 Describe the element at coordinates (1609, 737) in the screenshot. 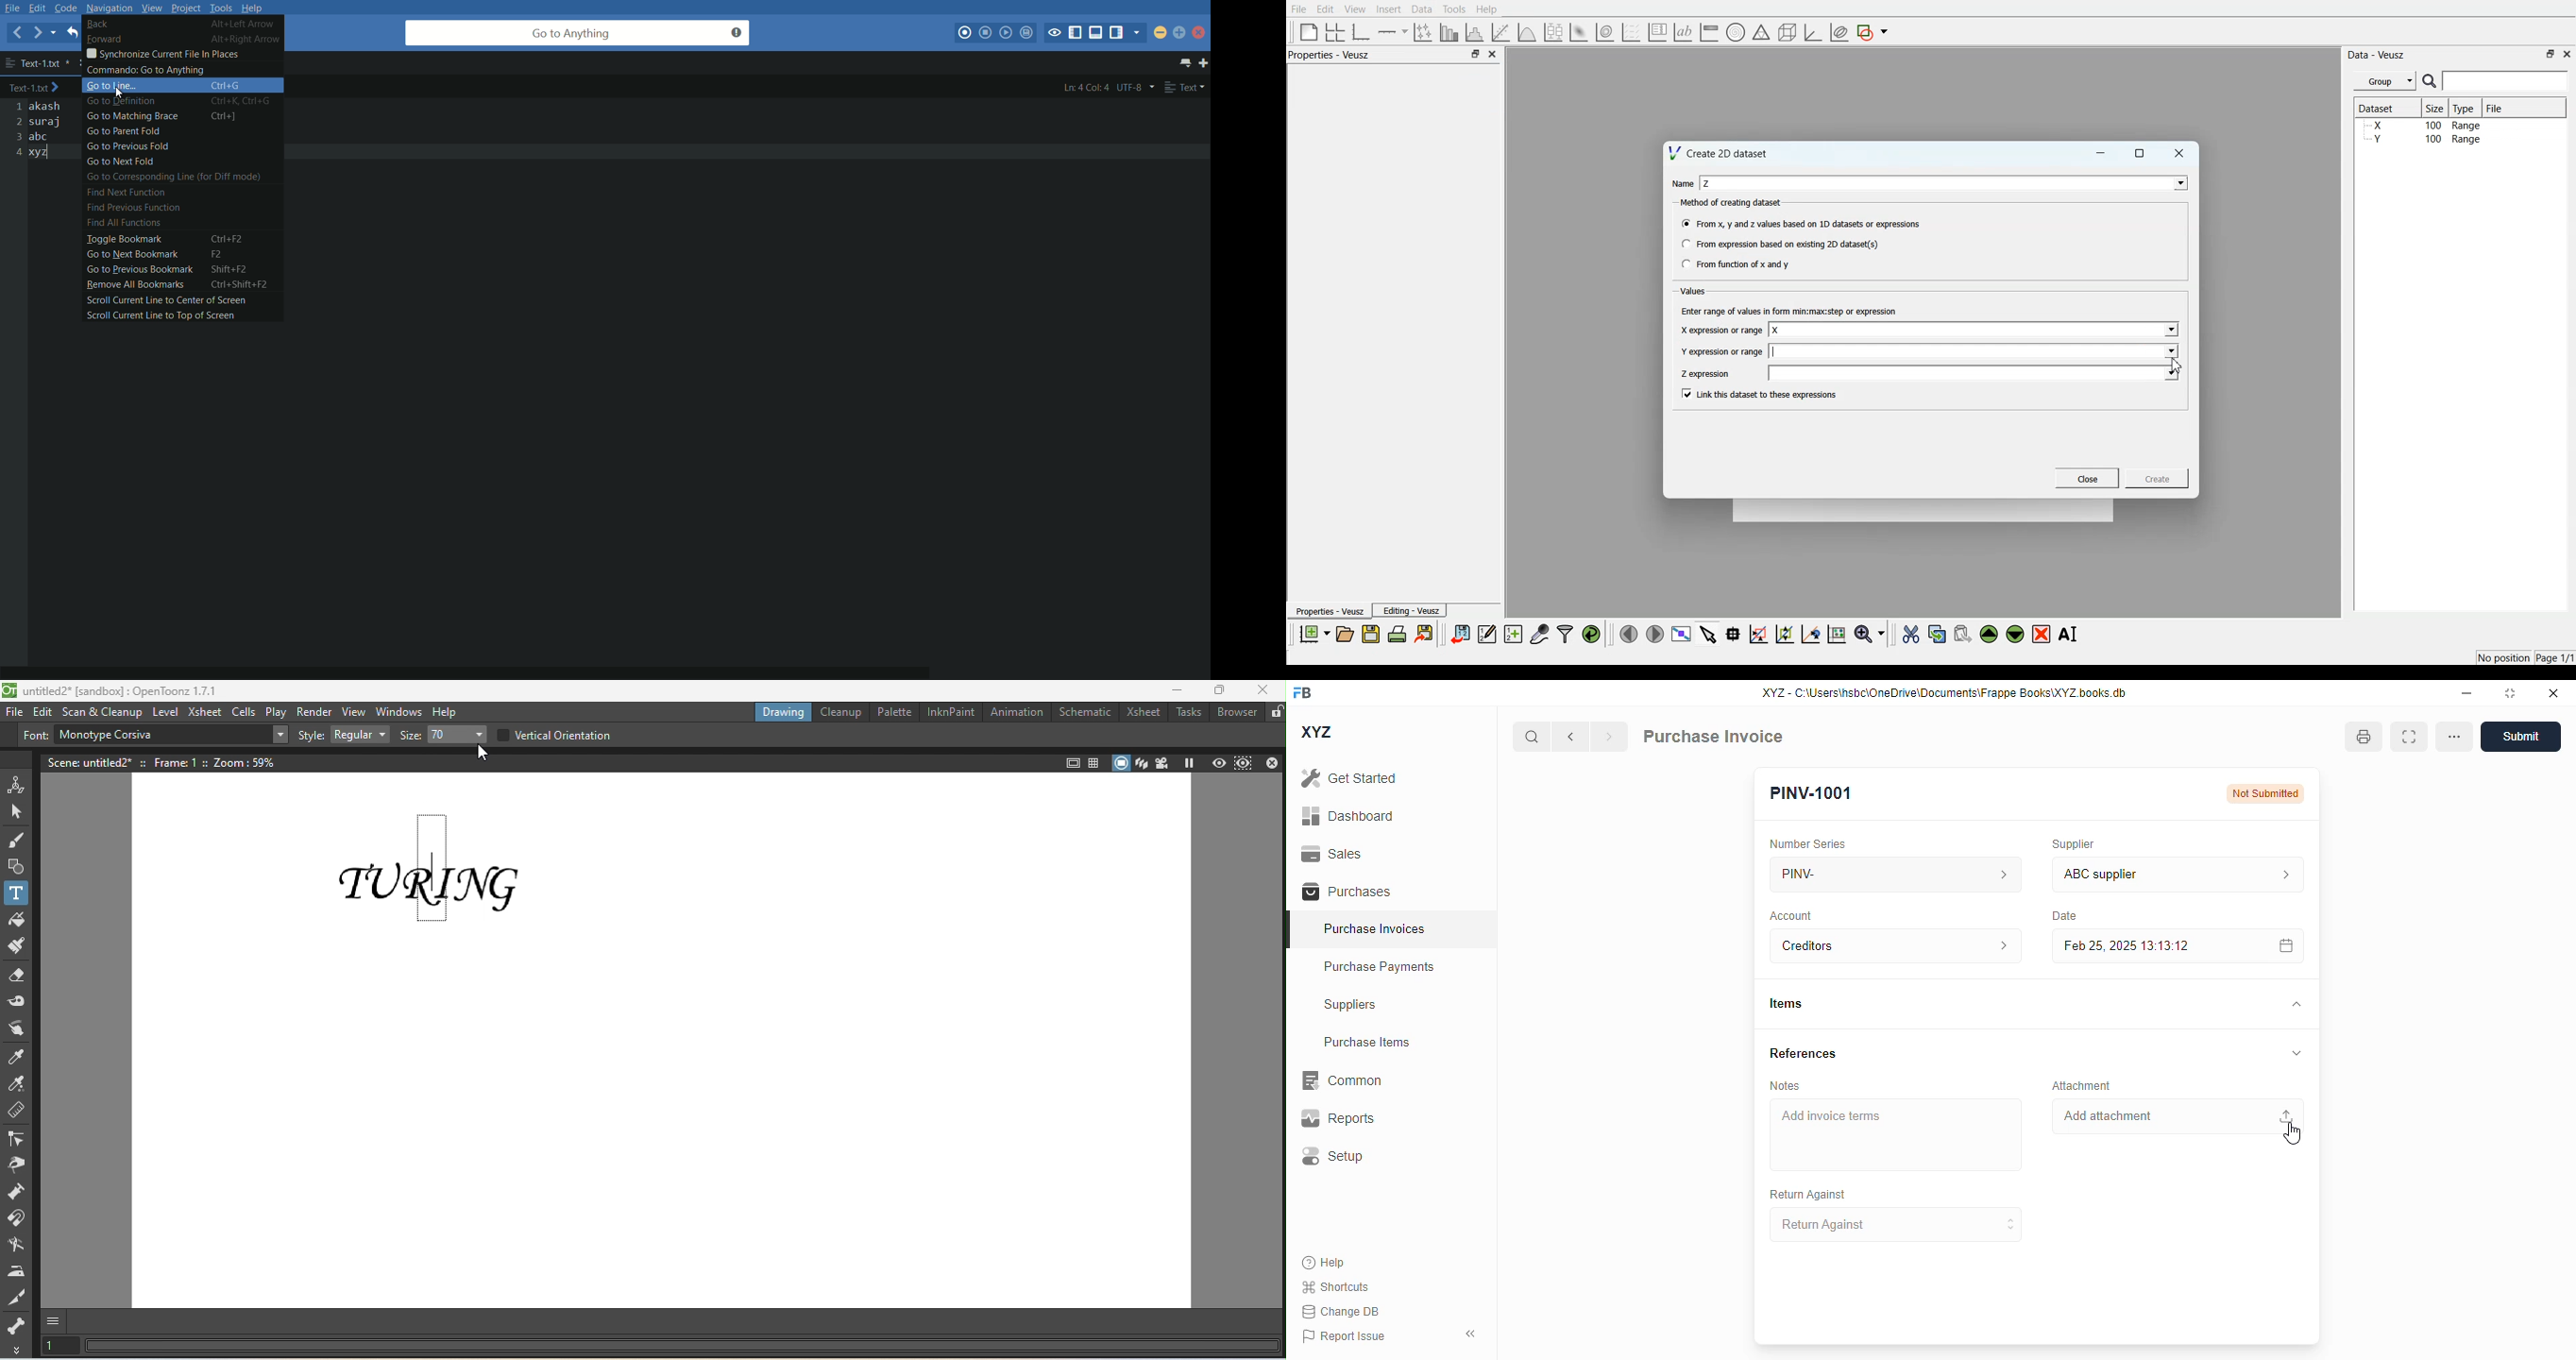

I see `next` at that location.